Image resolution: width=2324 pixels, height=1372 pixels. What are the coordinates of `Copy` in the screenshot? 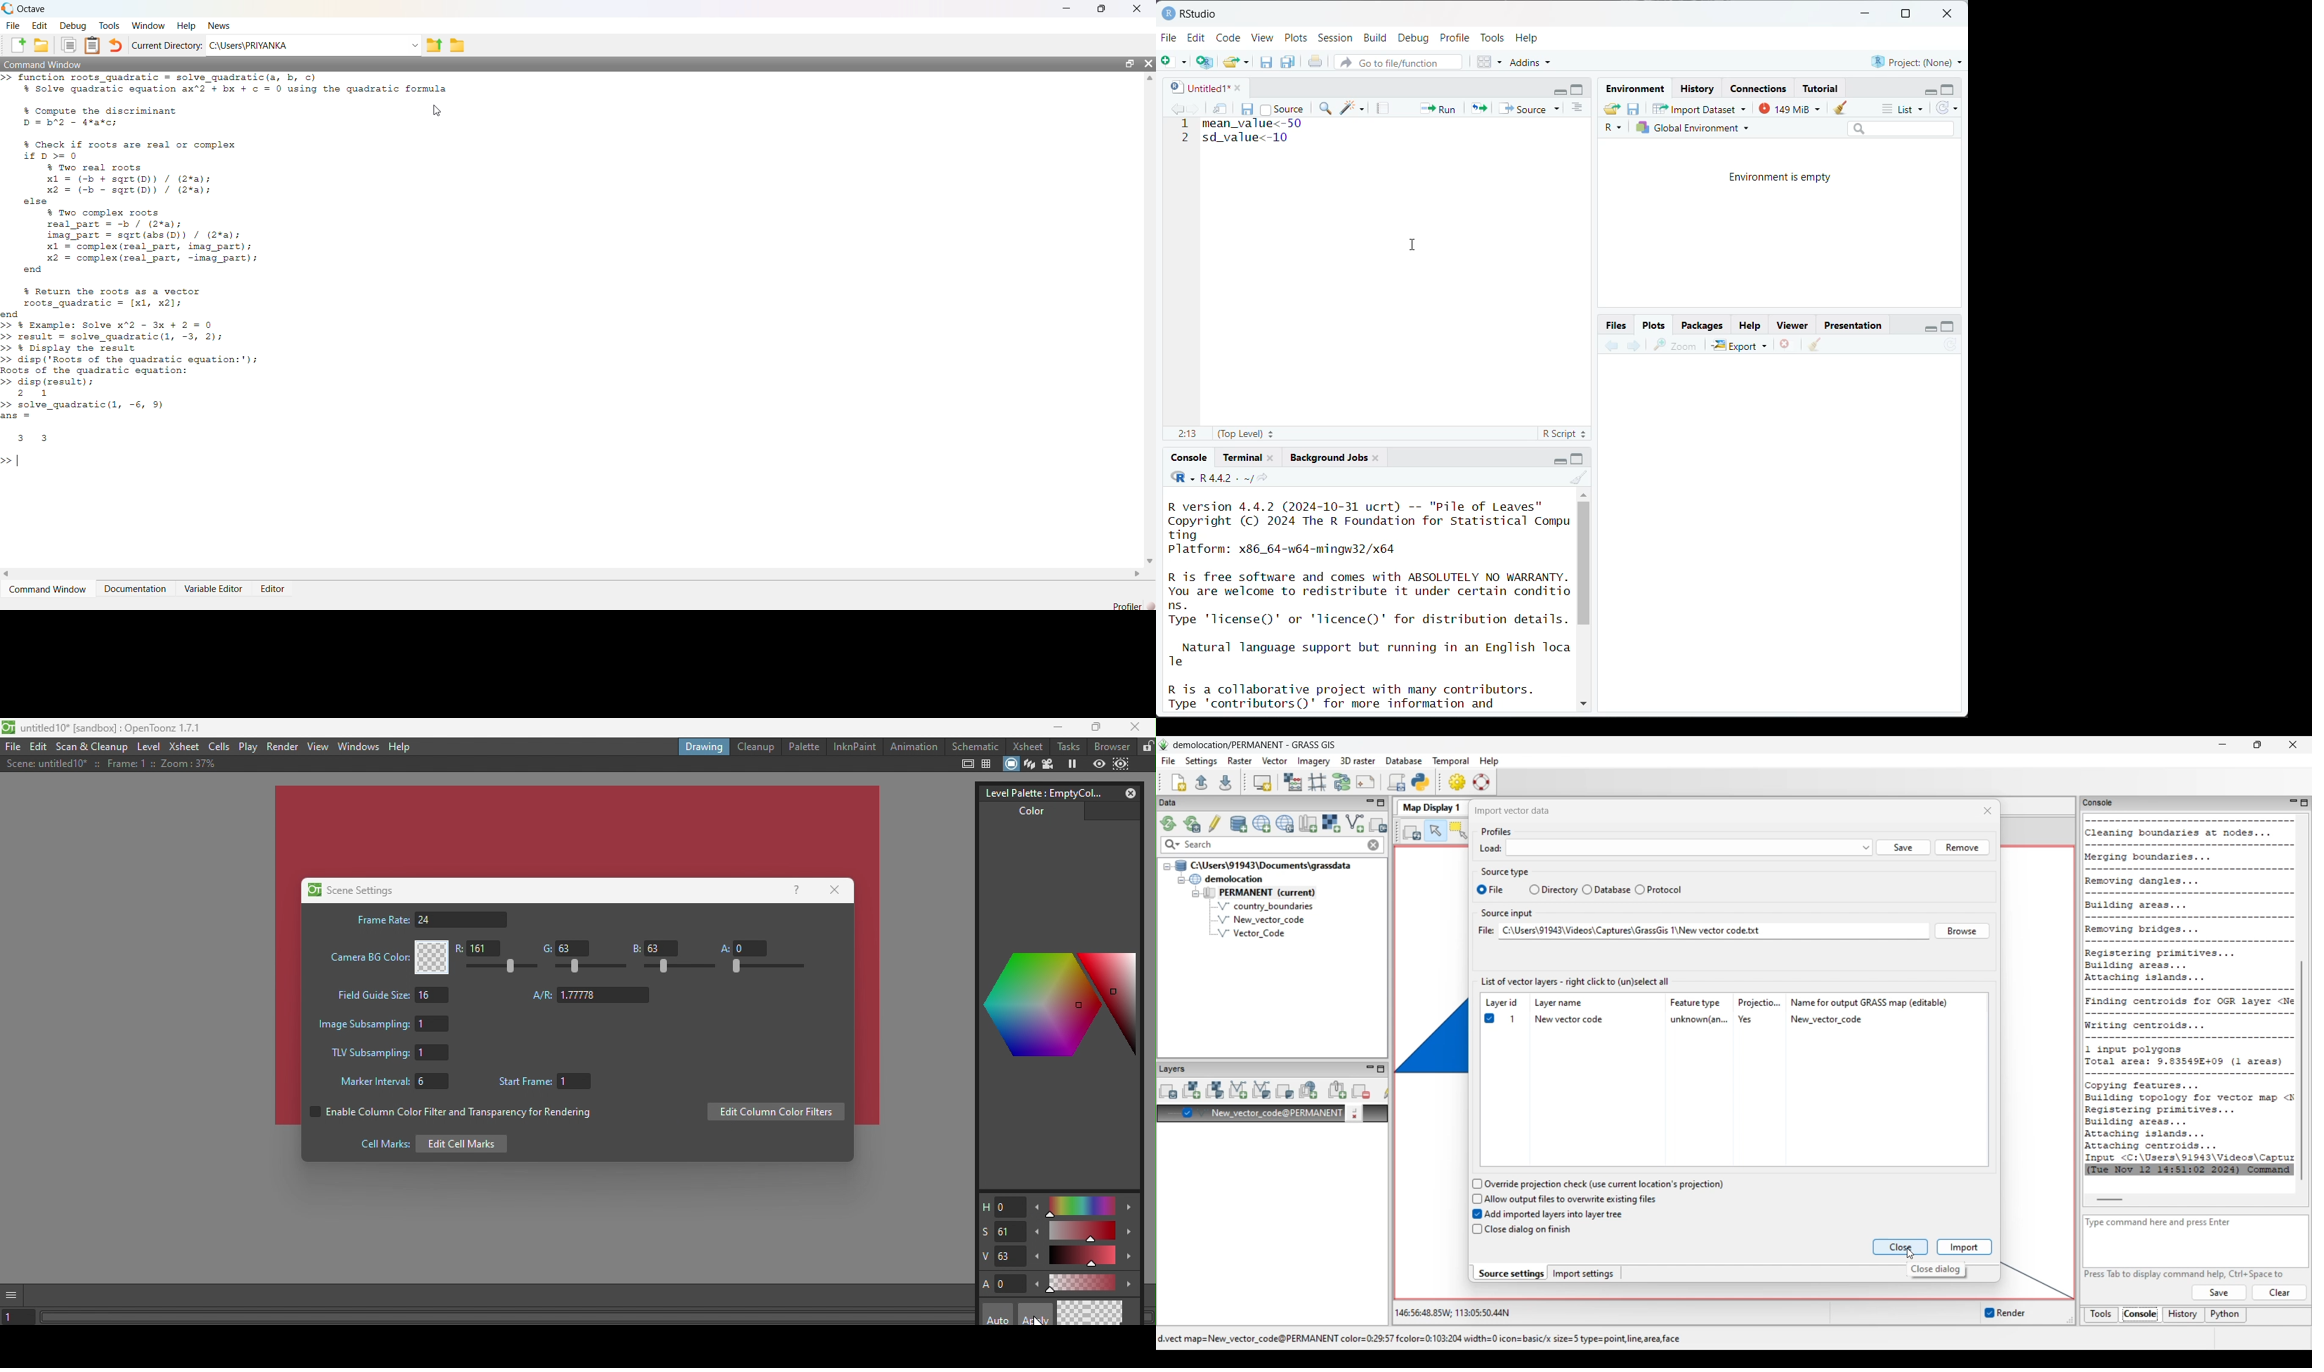 It's located at (67, 45).